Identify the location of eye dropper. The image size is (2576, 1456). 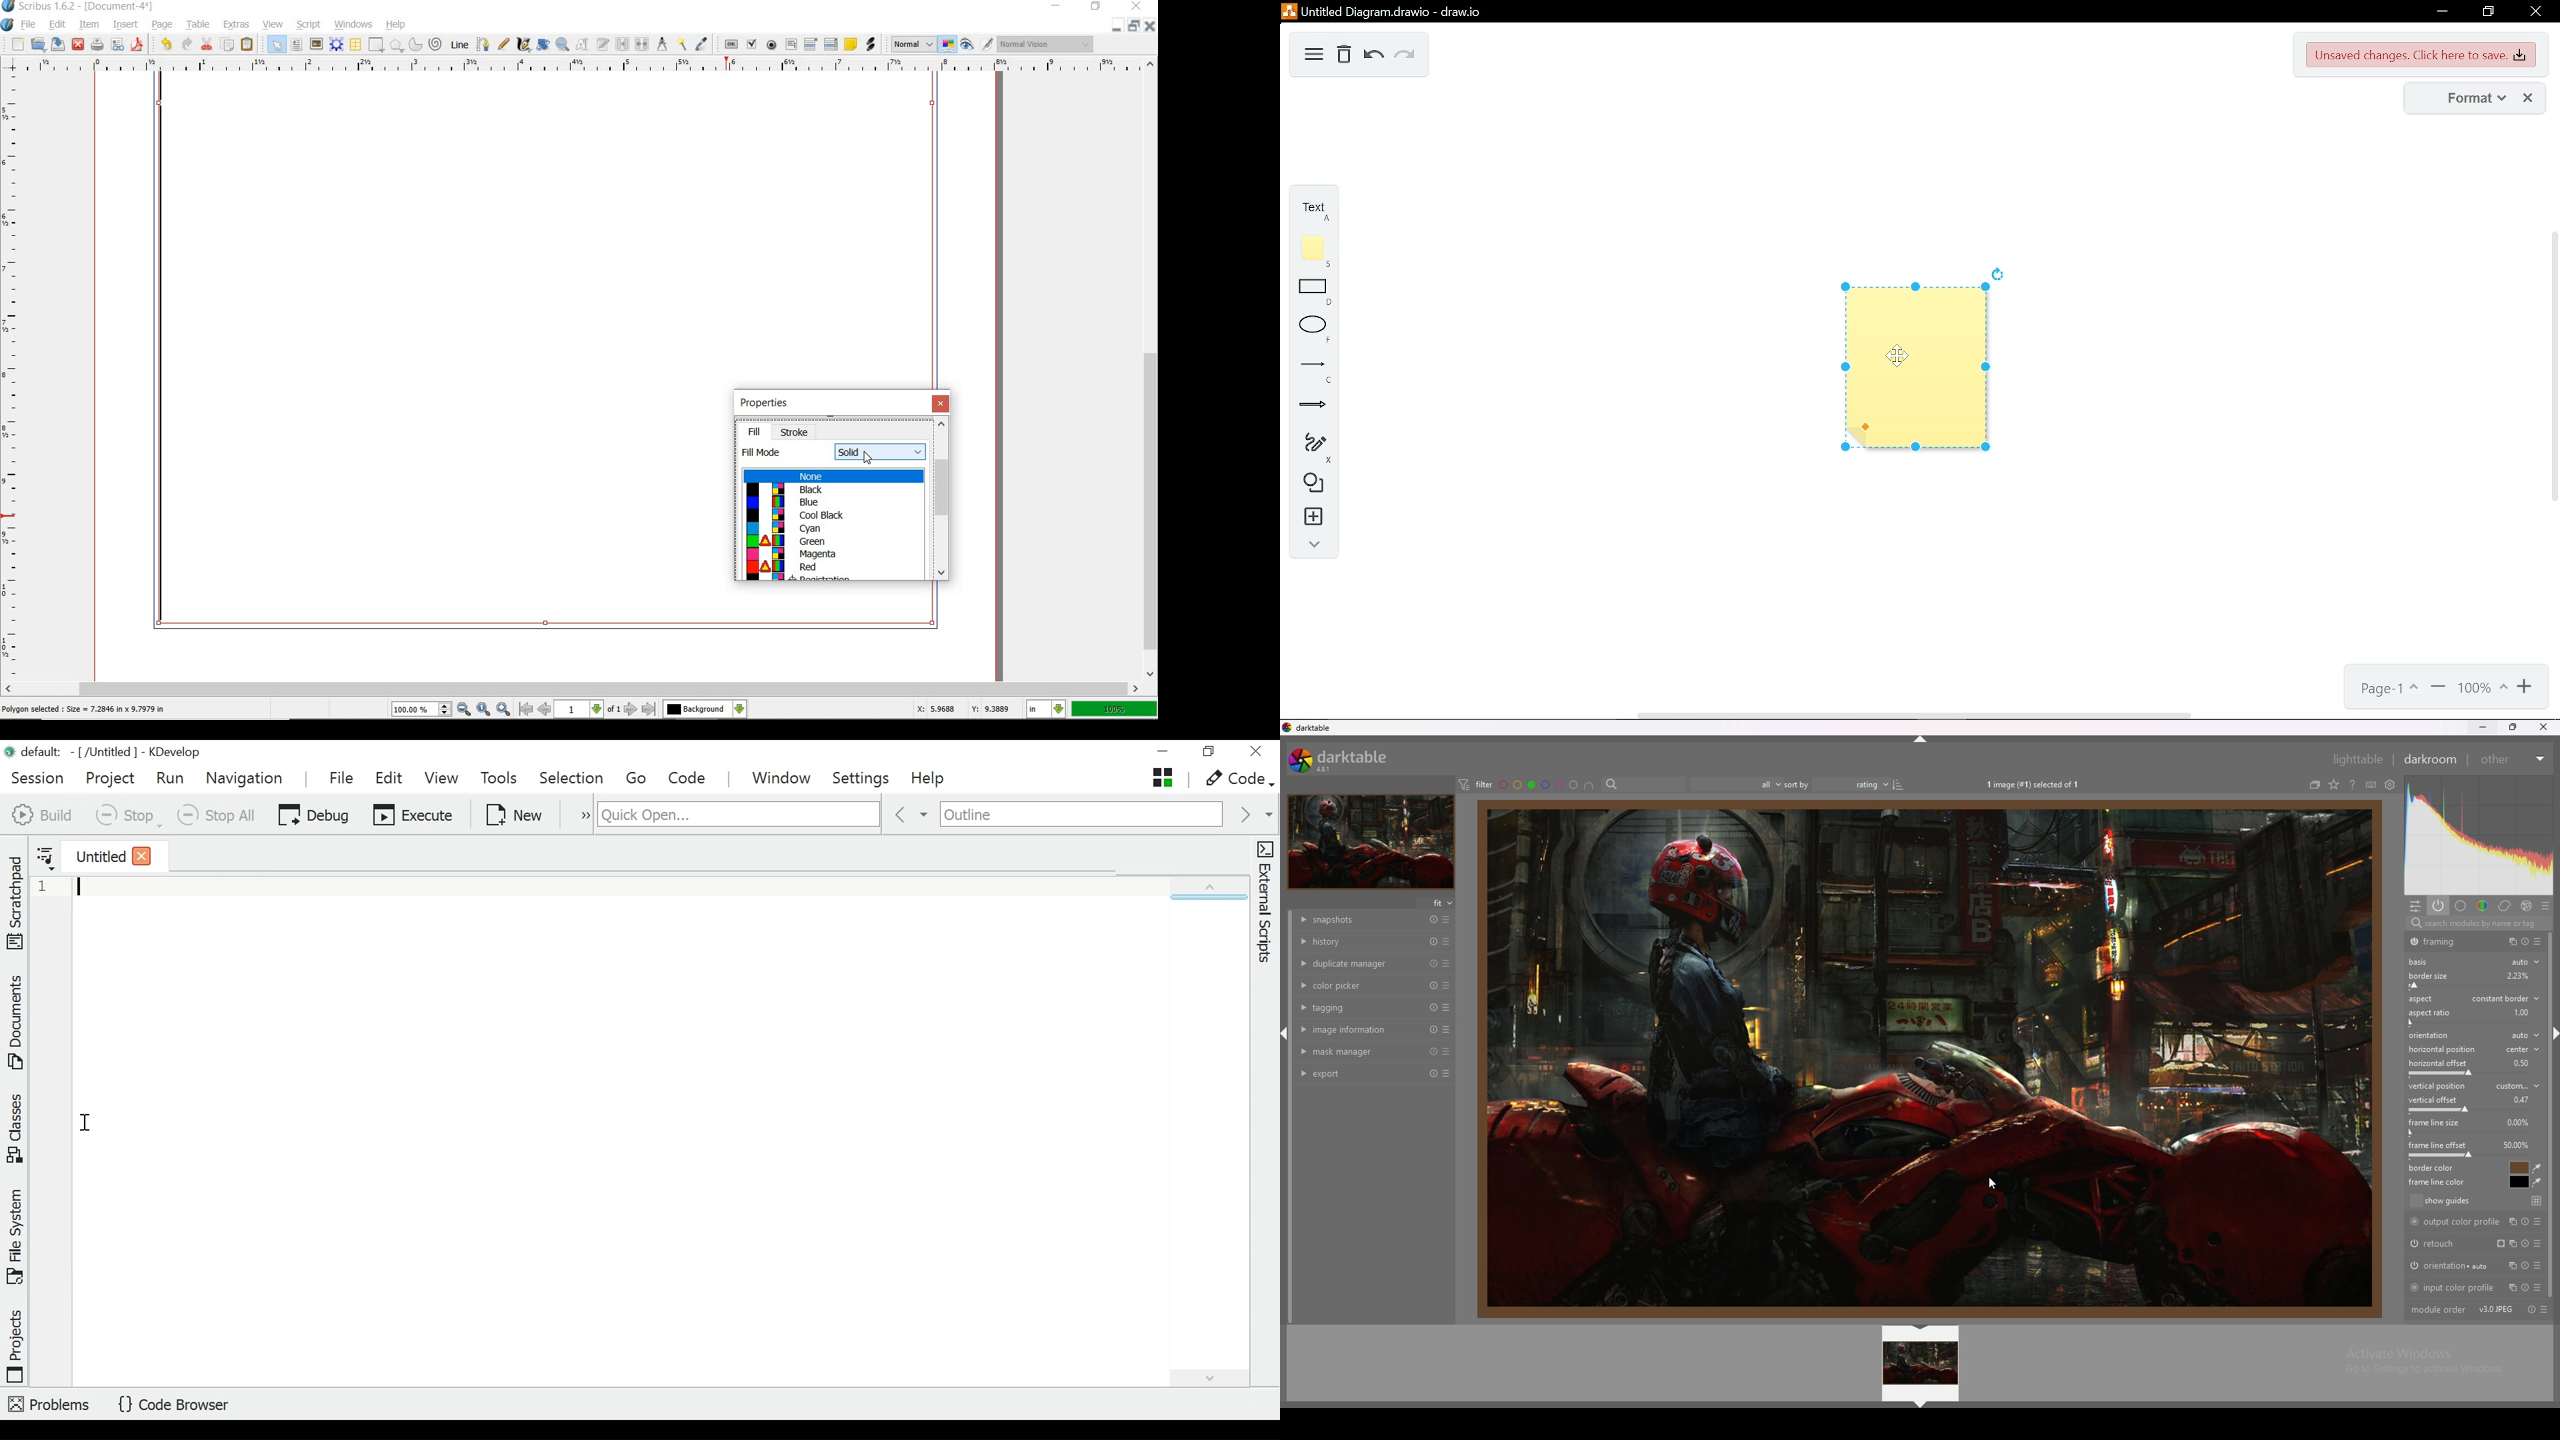
(702, 42).